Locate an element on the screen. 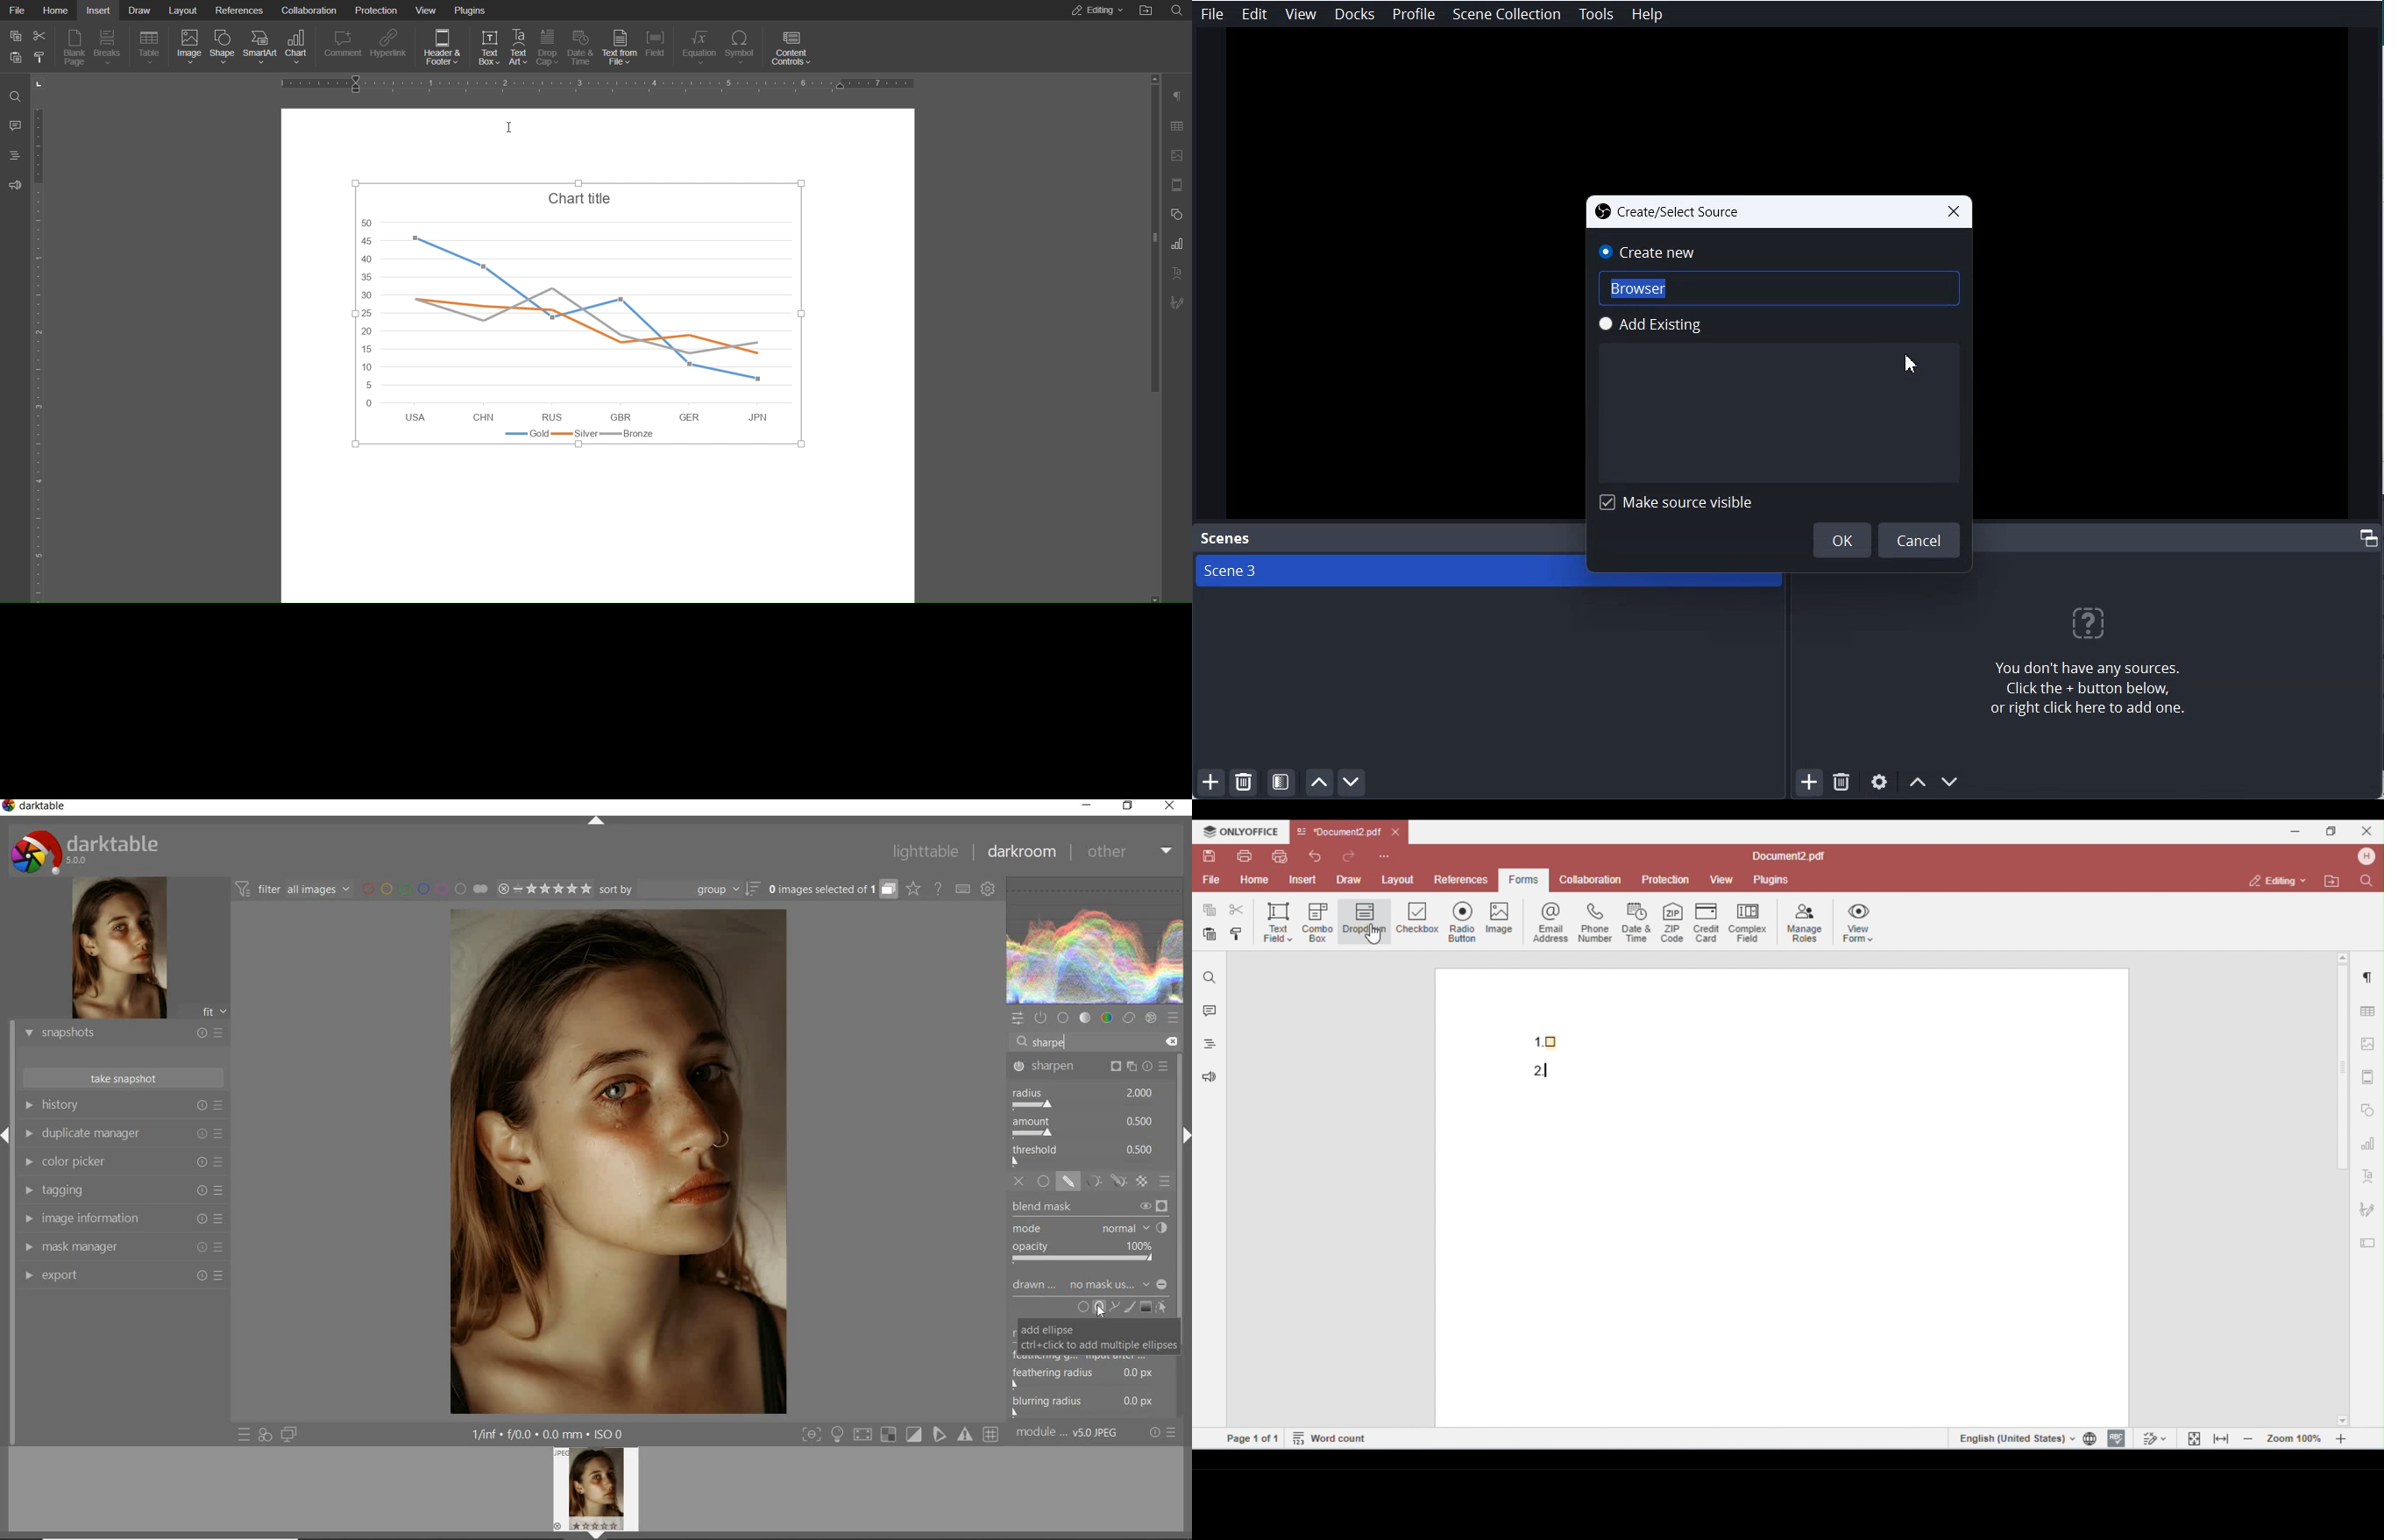 This screenshot has height=1540, width=2408. scrollbar is located at coordinates (1183, 1234).